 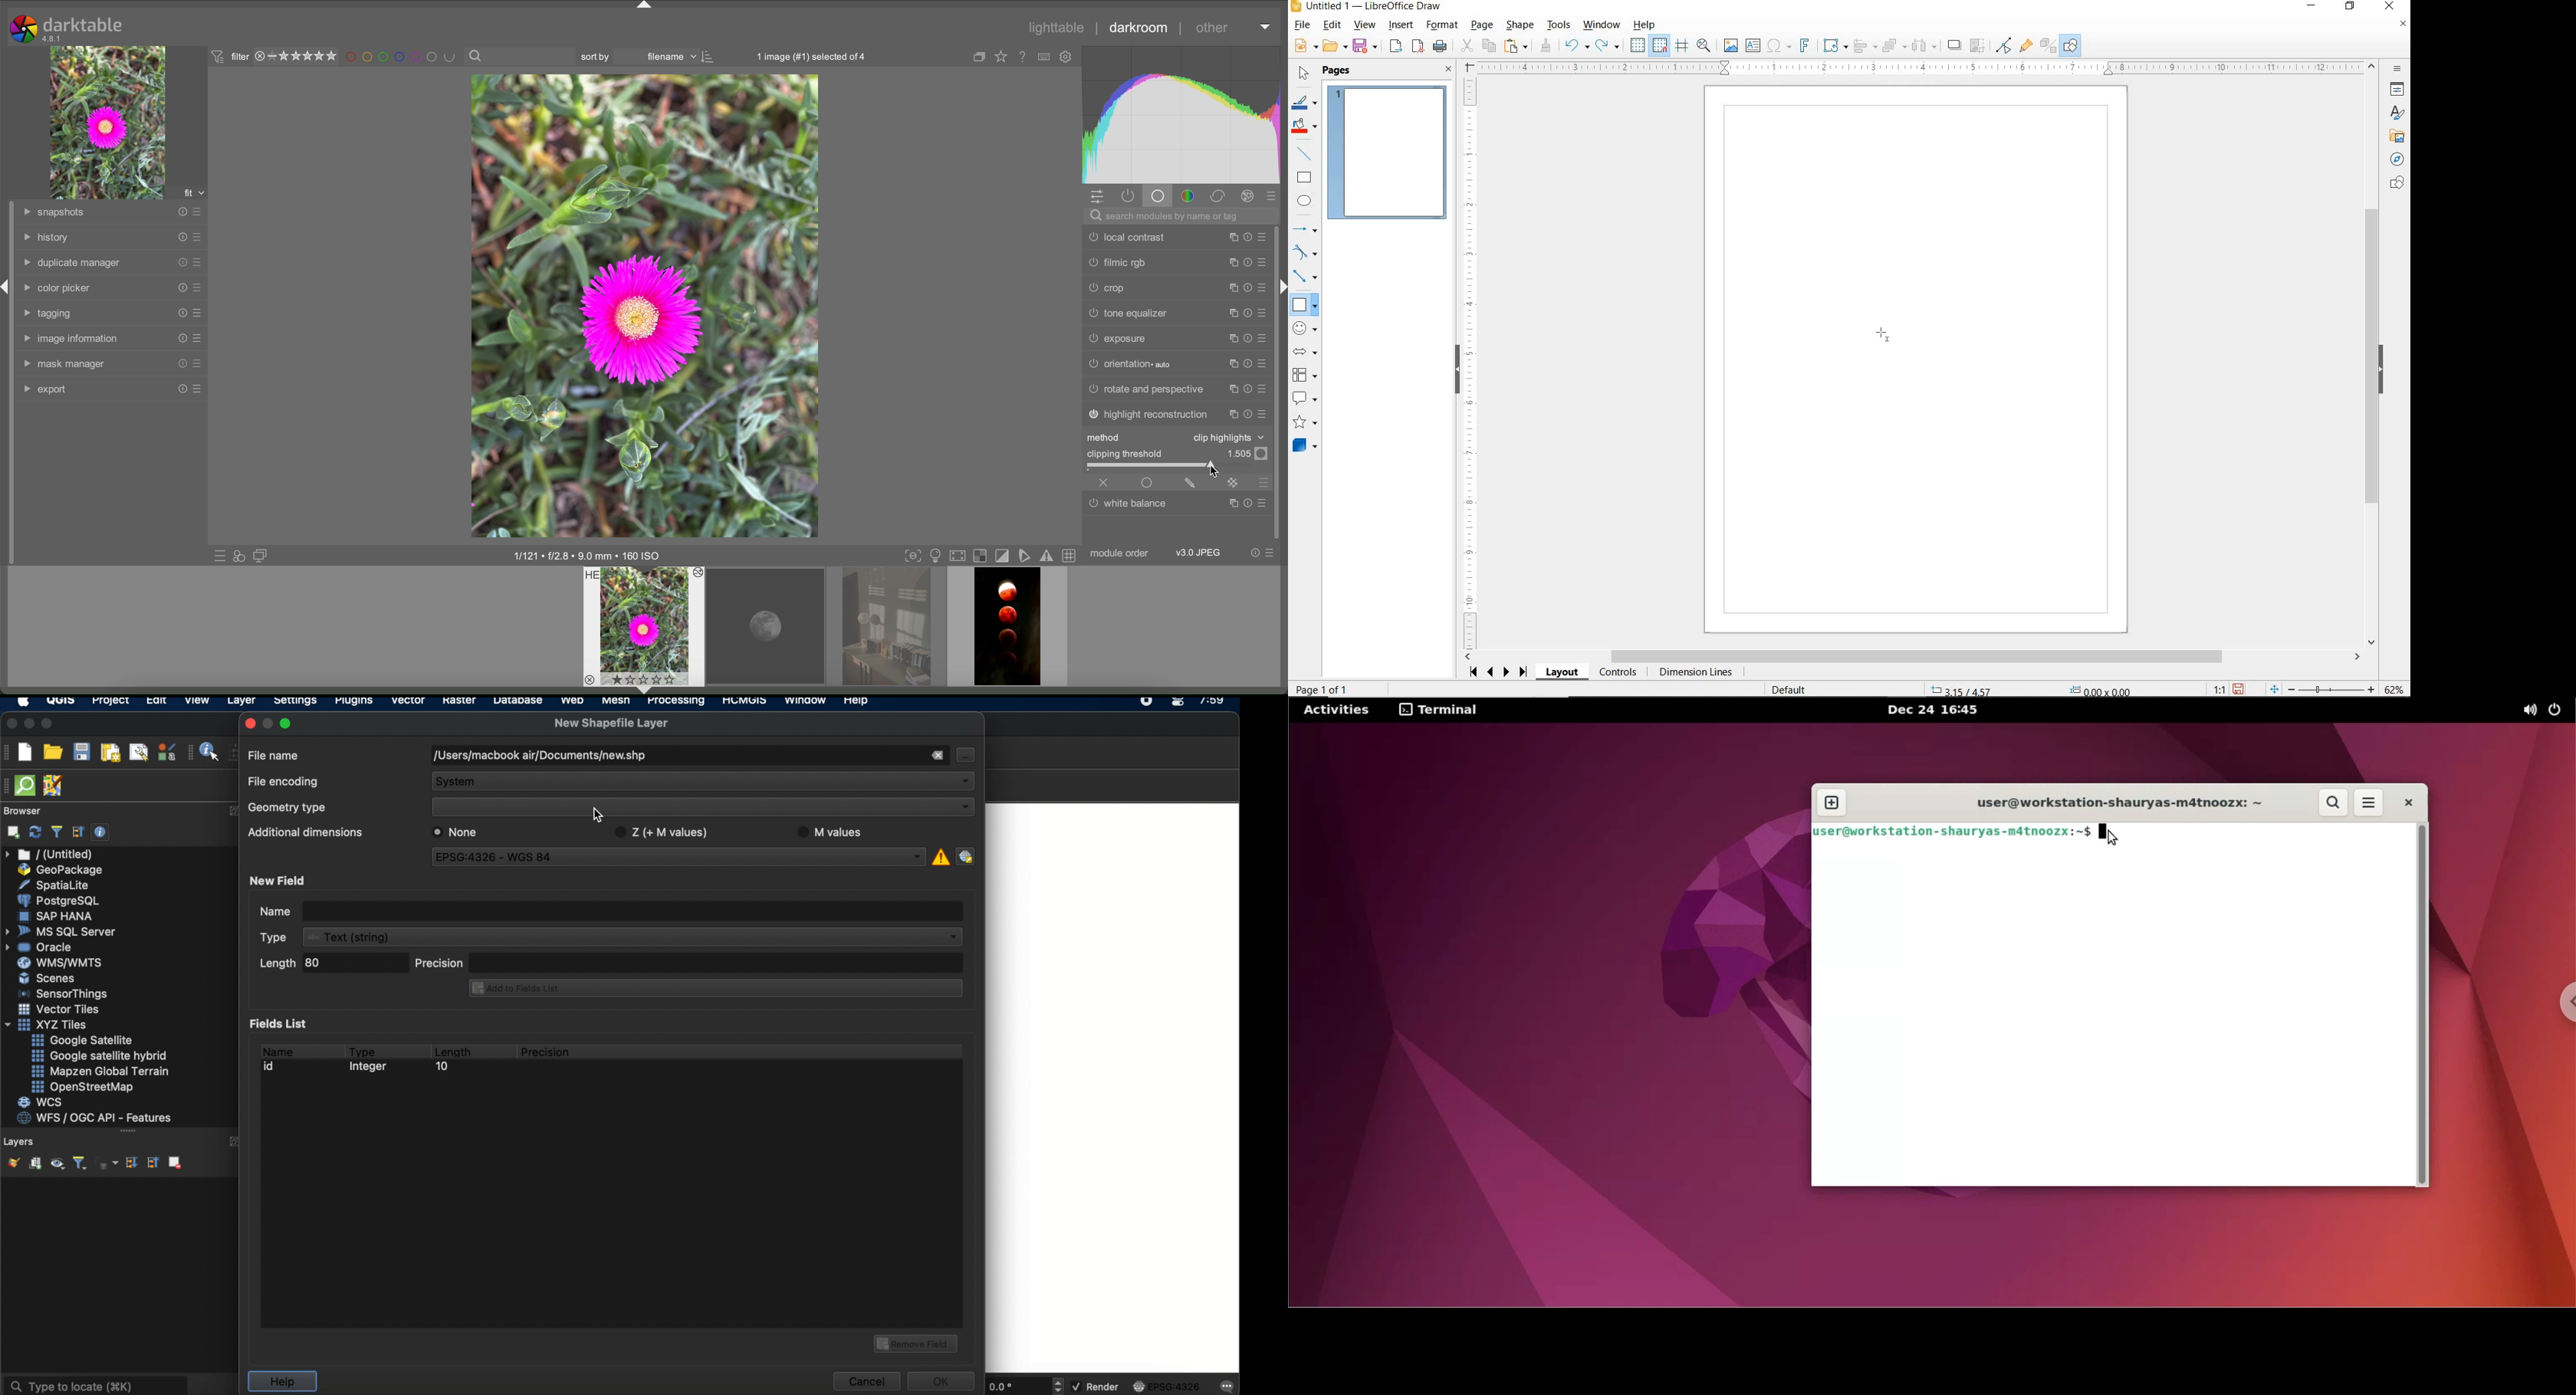 What do you see at coordinates (84, 24) in the screenshot?
I see `darktable` at bounding box center [84, 24].